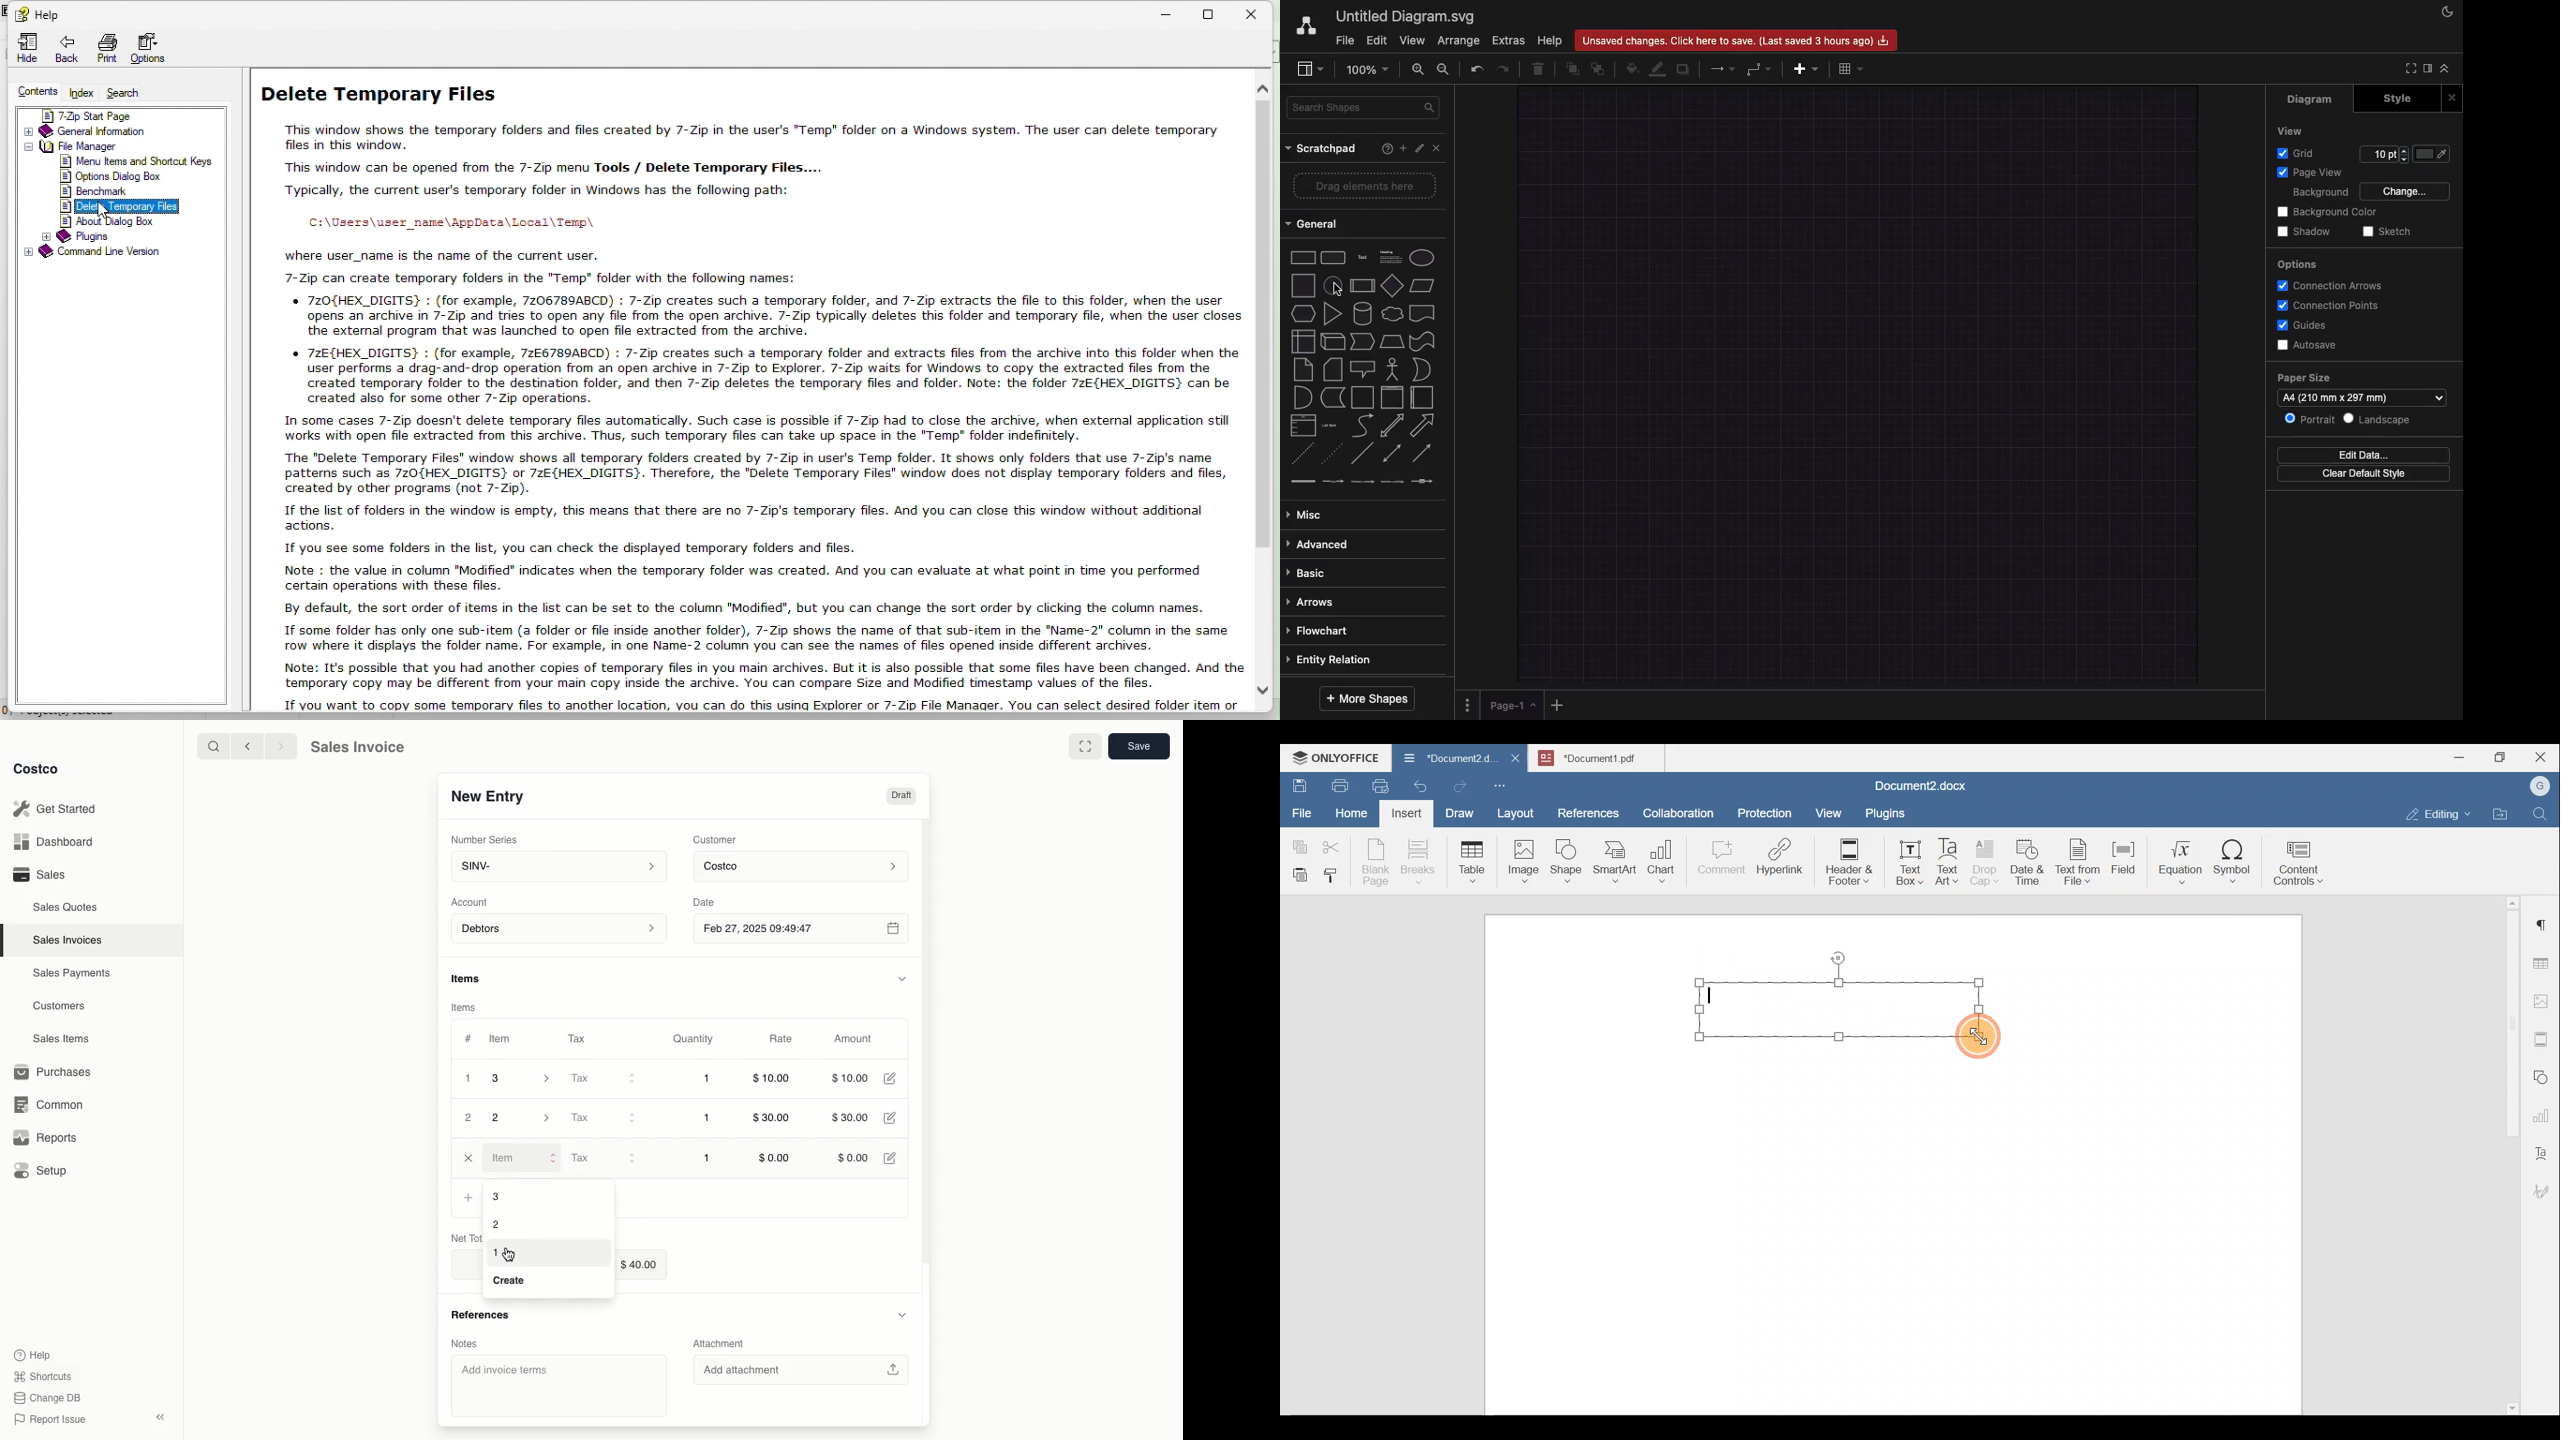 The height and width of the screenshot is (1456, 2576). What do you see at coordinates (526, 1078) in the screenshot?
I see `3` at bounding box center [526, 1078].